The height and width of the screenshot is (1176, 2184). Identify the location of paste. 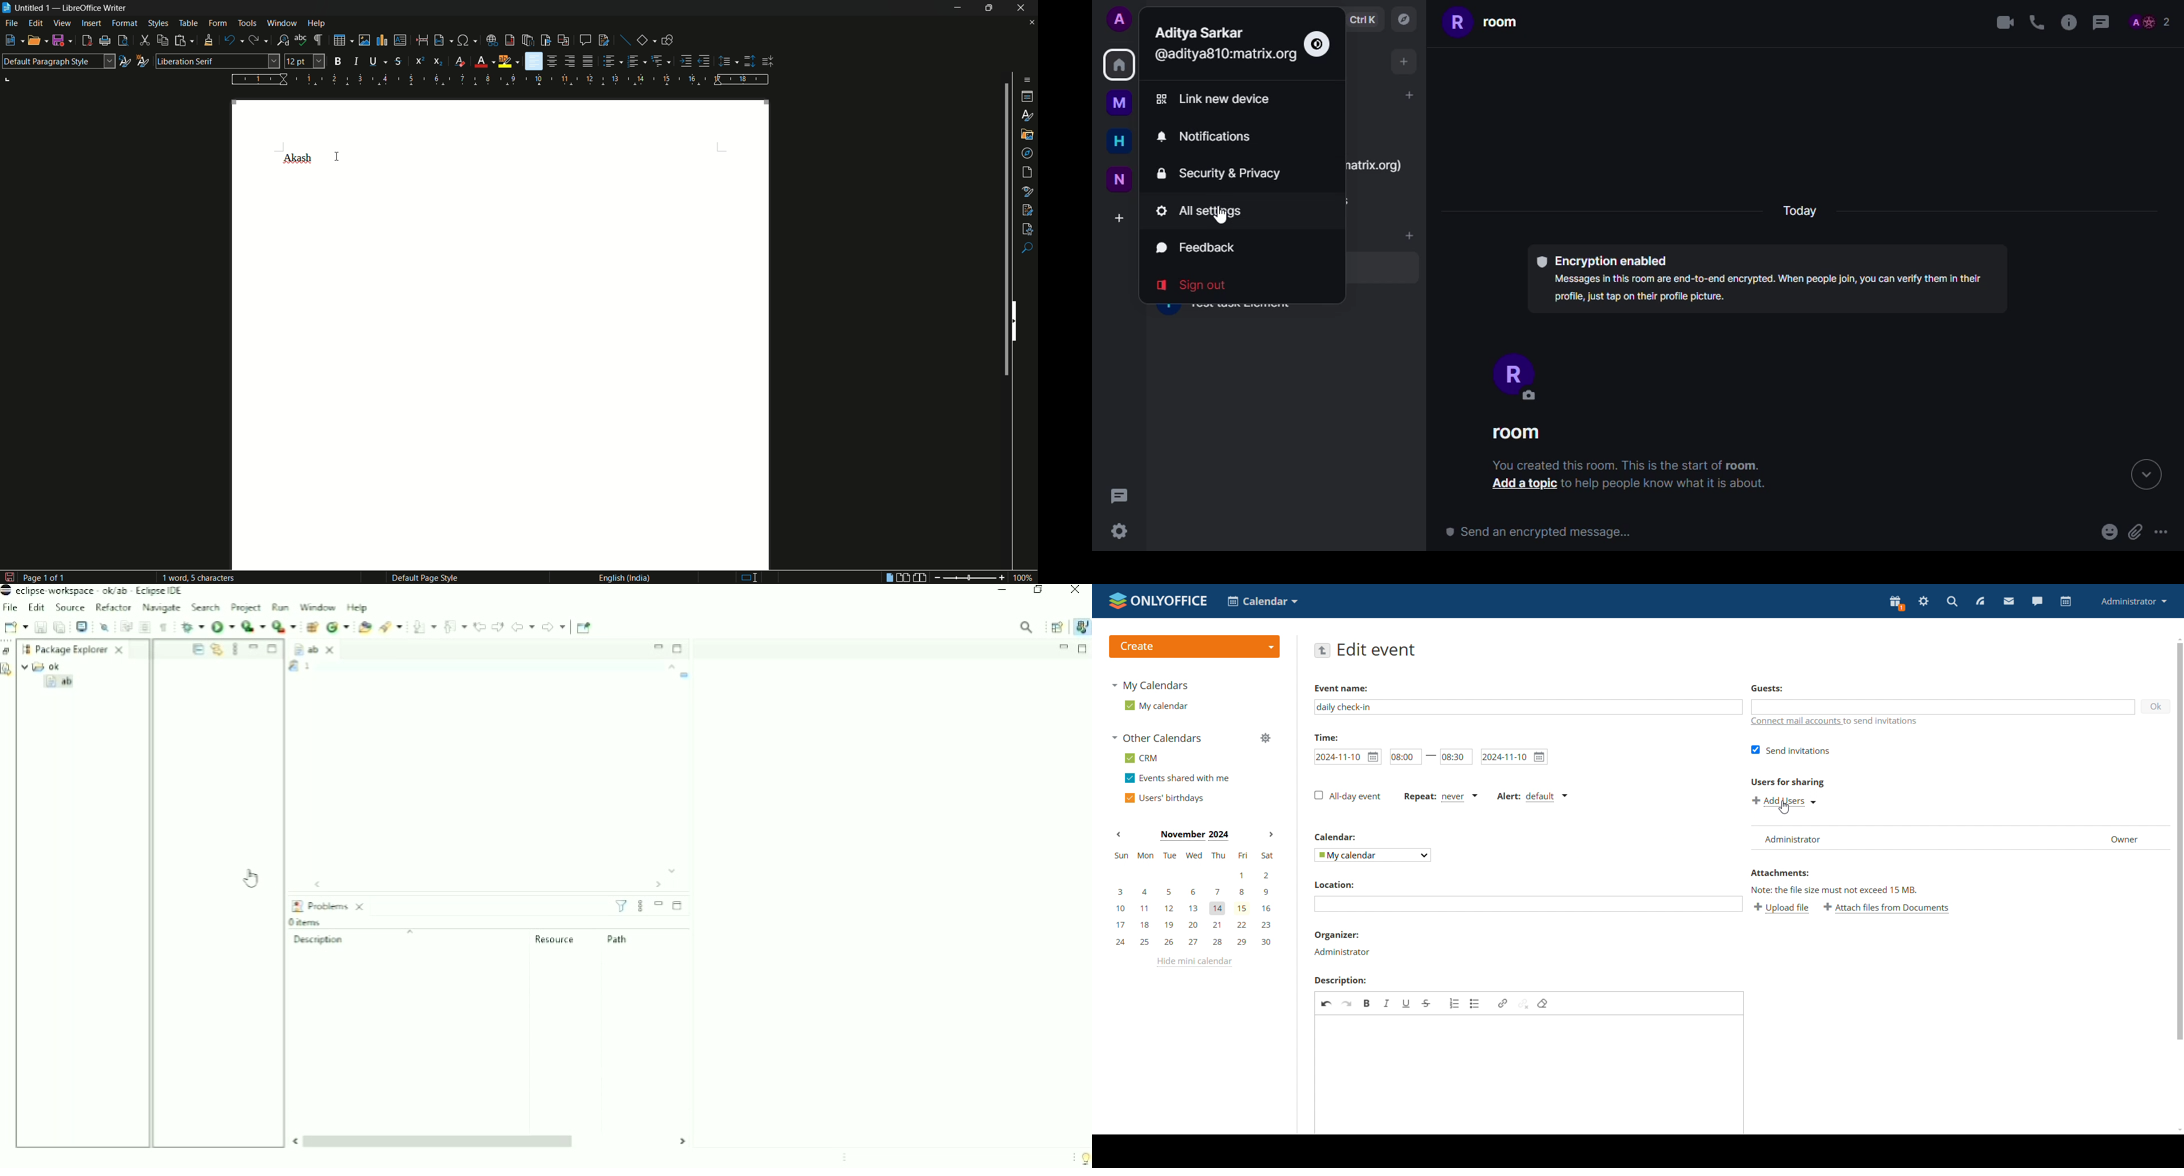
(180, 40).